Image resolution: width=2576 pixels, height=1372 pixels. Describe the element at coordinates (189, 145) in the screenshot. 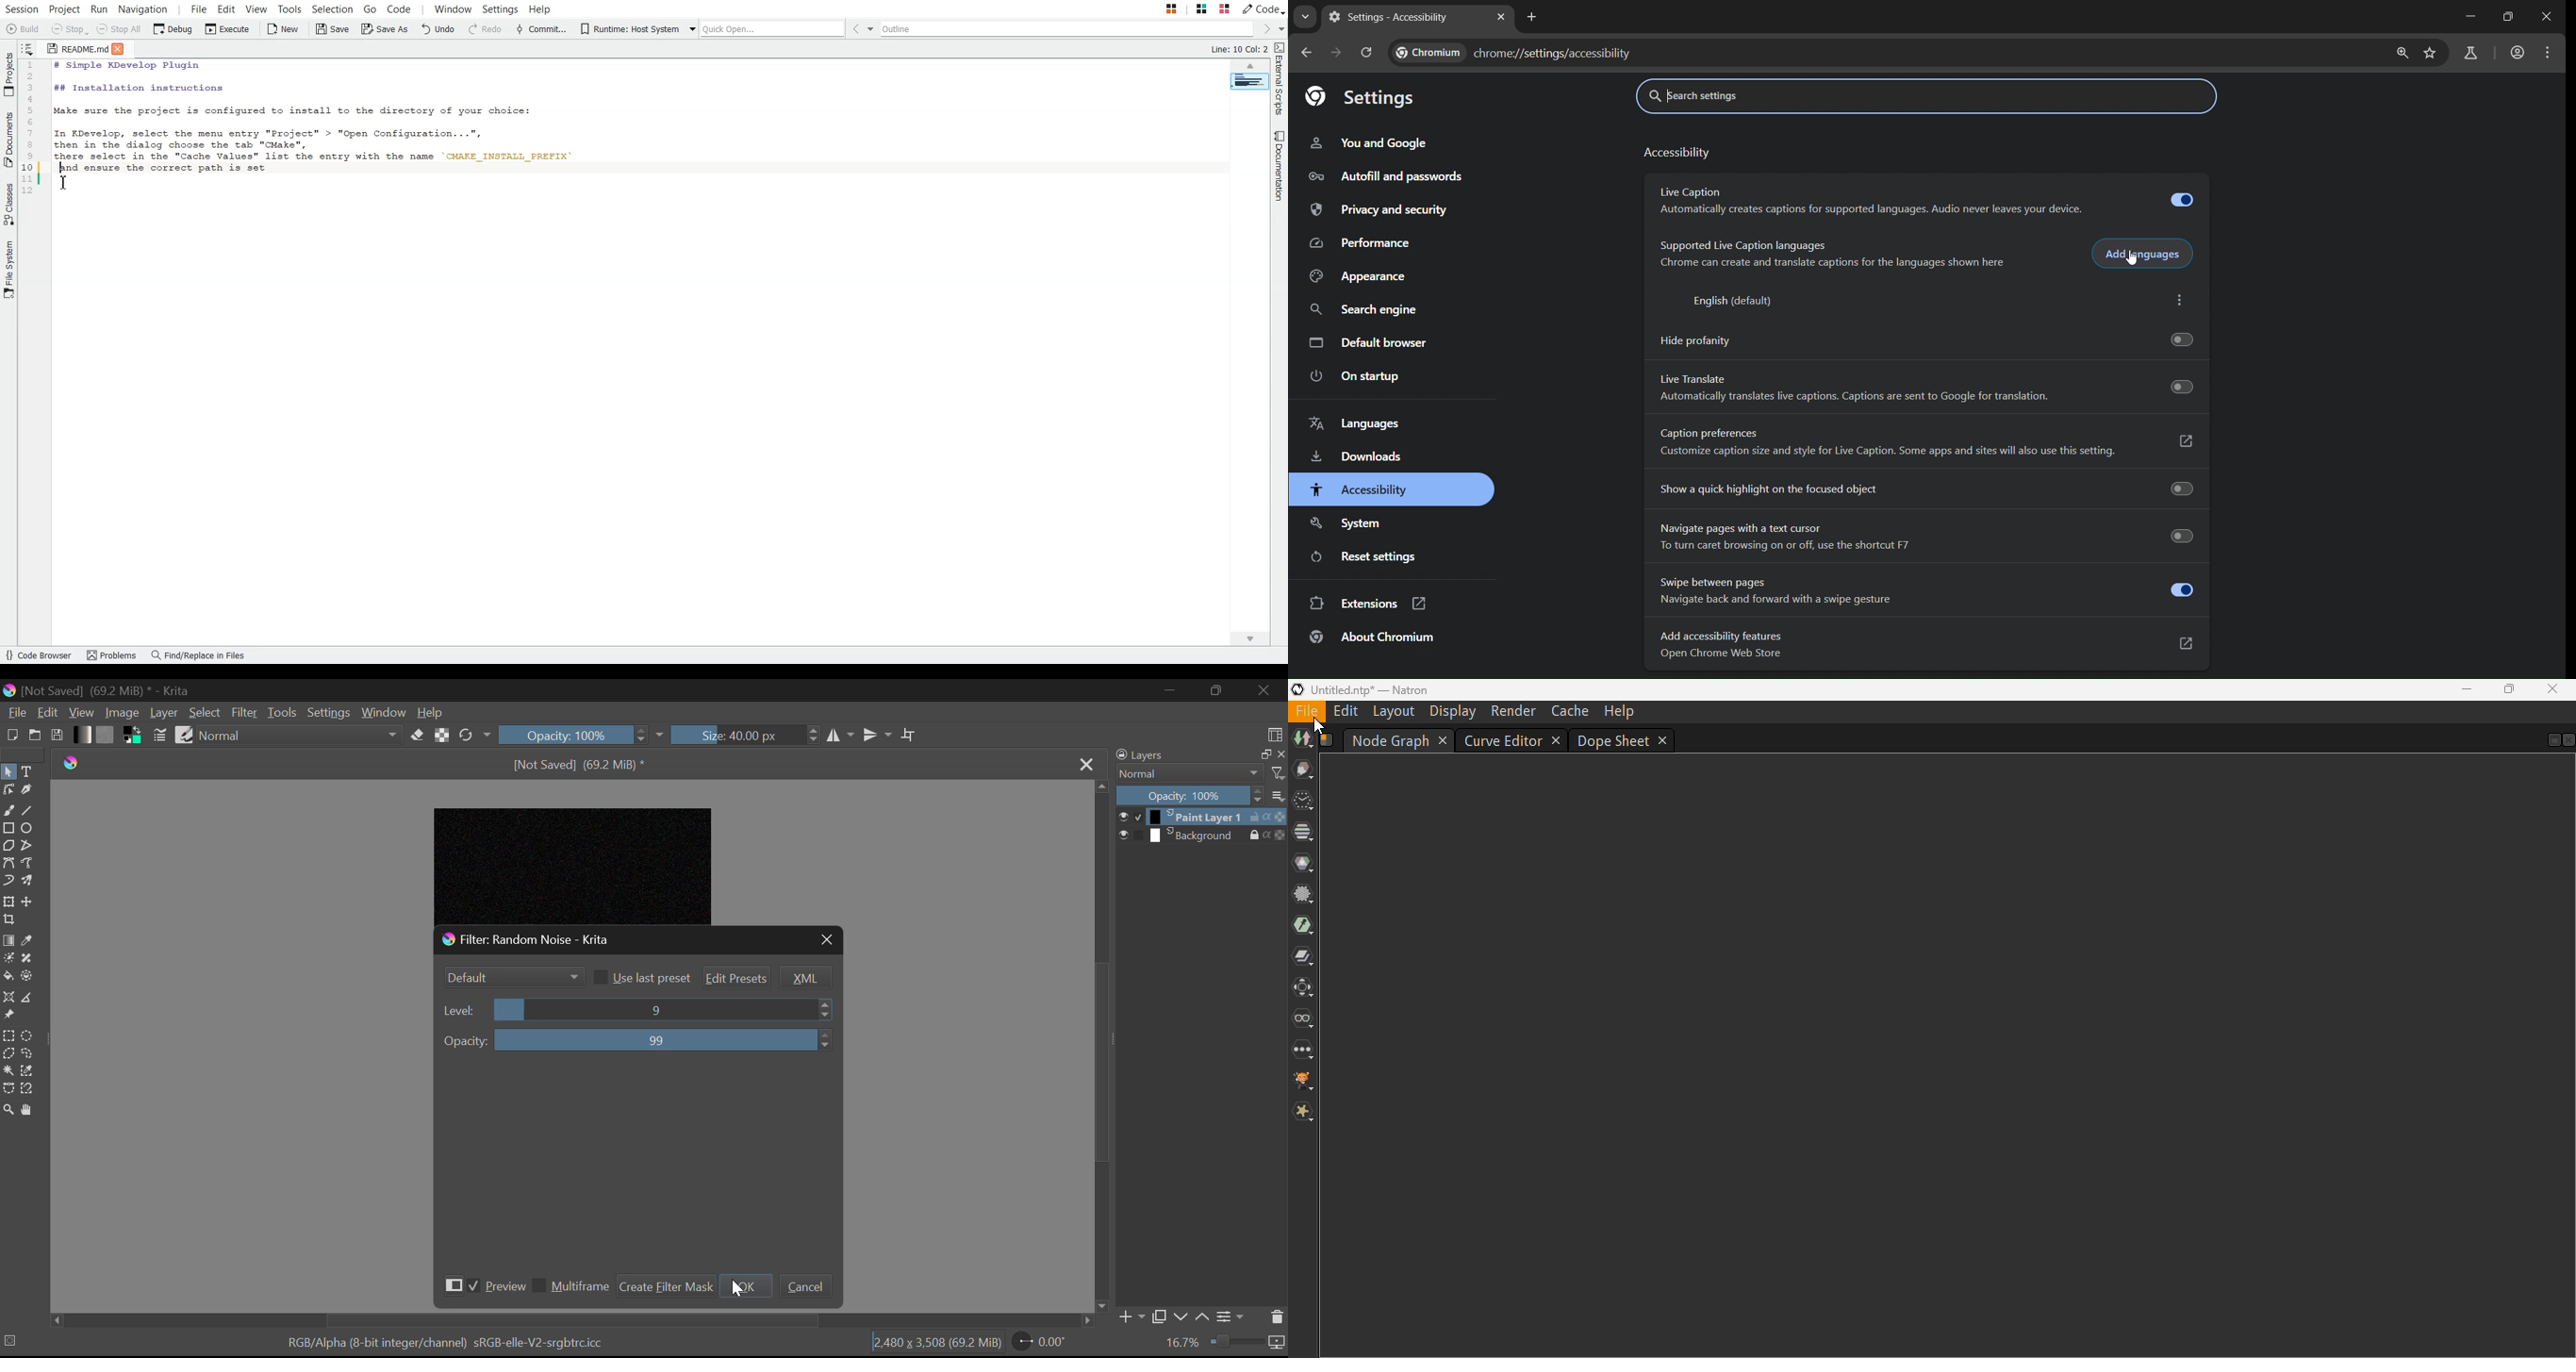

I see `then in the dialog choose the tab "CMake",` at that location.